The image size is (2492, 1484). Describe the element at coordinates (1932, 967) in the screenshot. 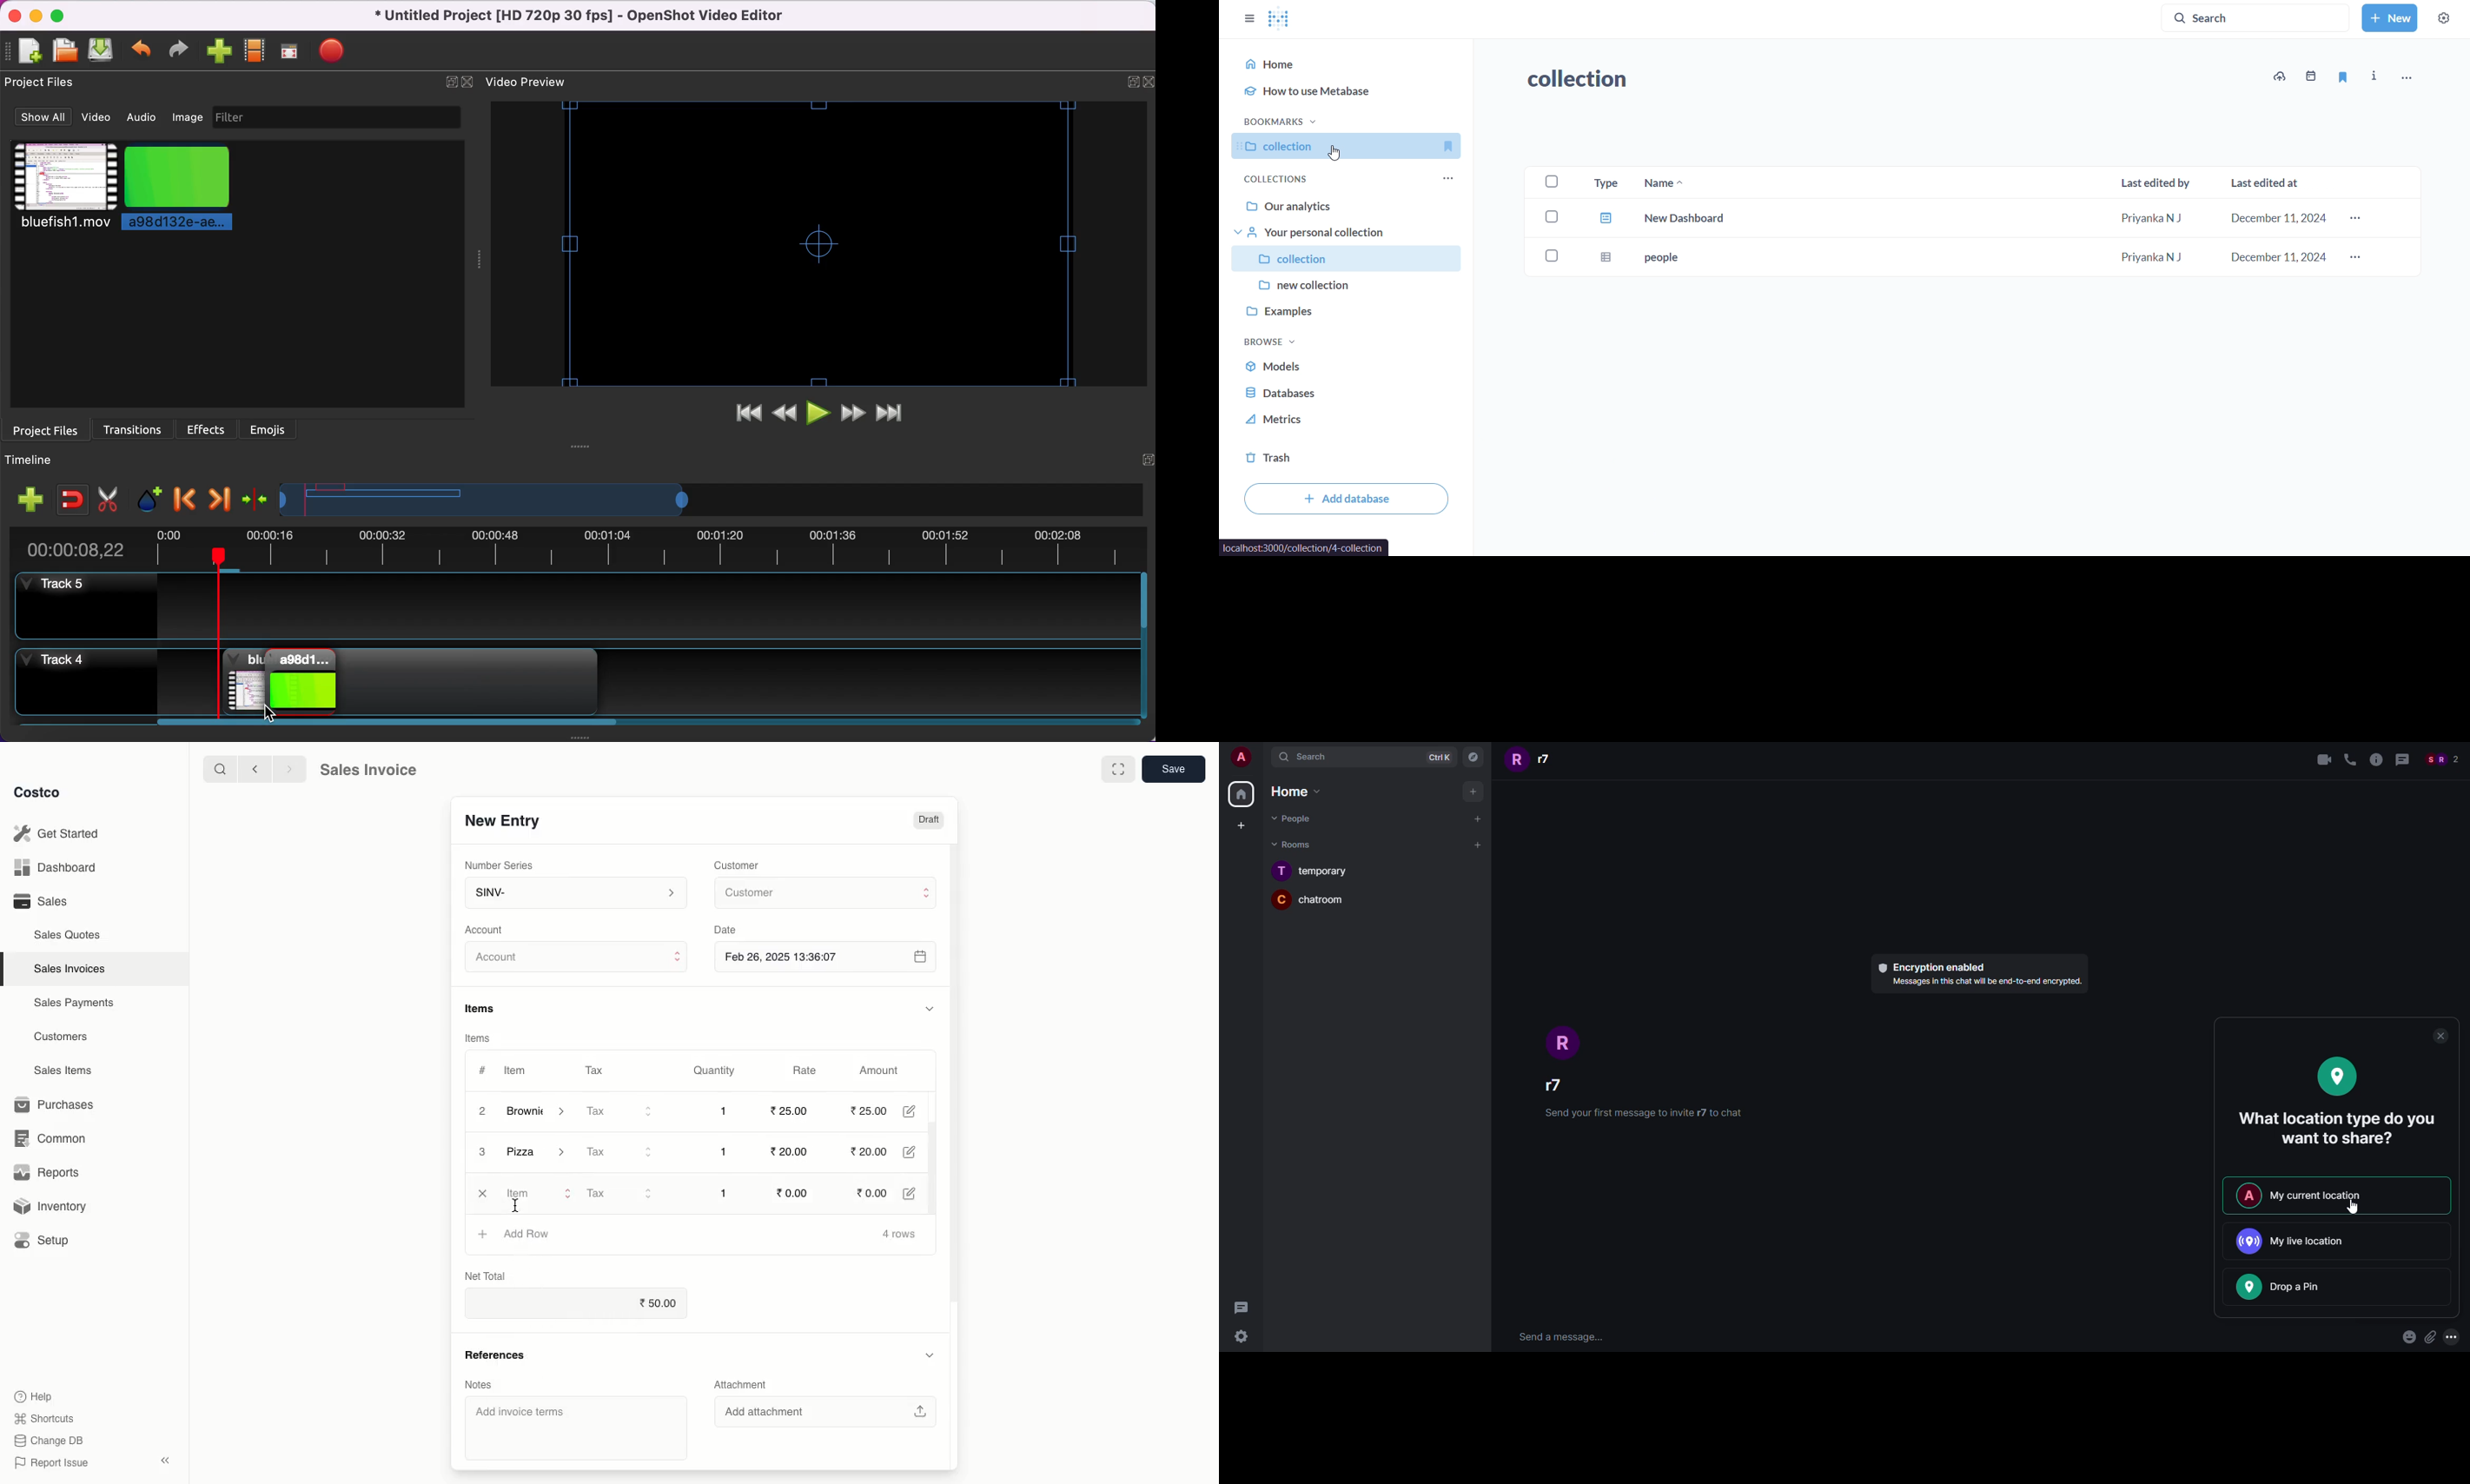

I see `Encryption enabled` at that location.